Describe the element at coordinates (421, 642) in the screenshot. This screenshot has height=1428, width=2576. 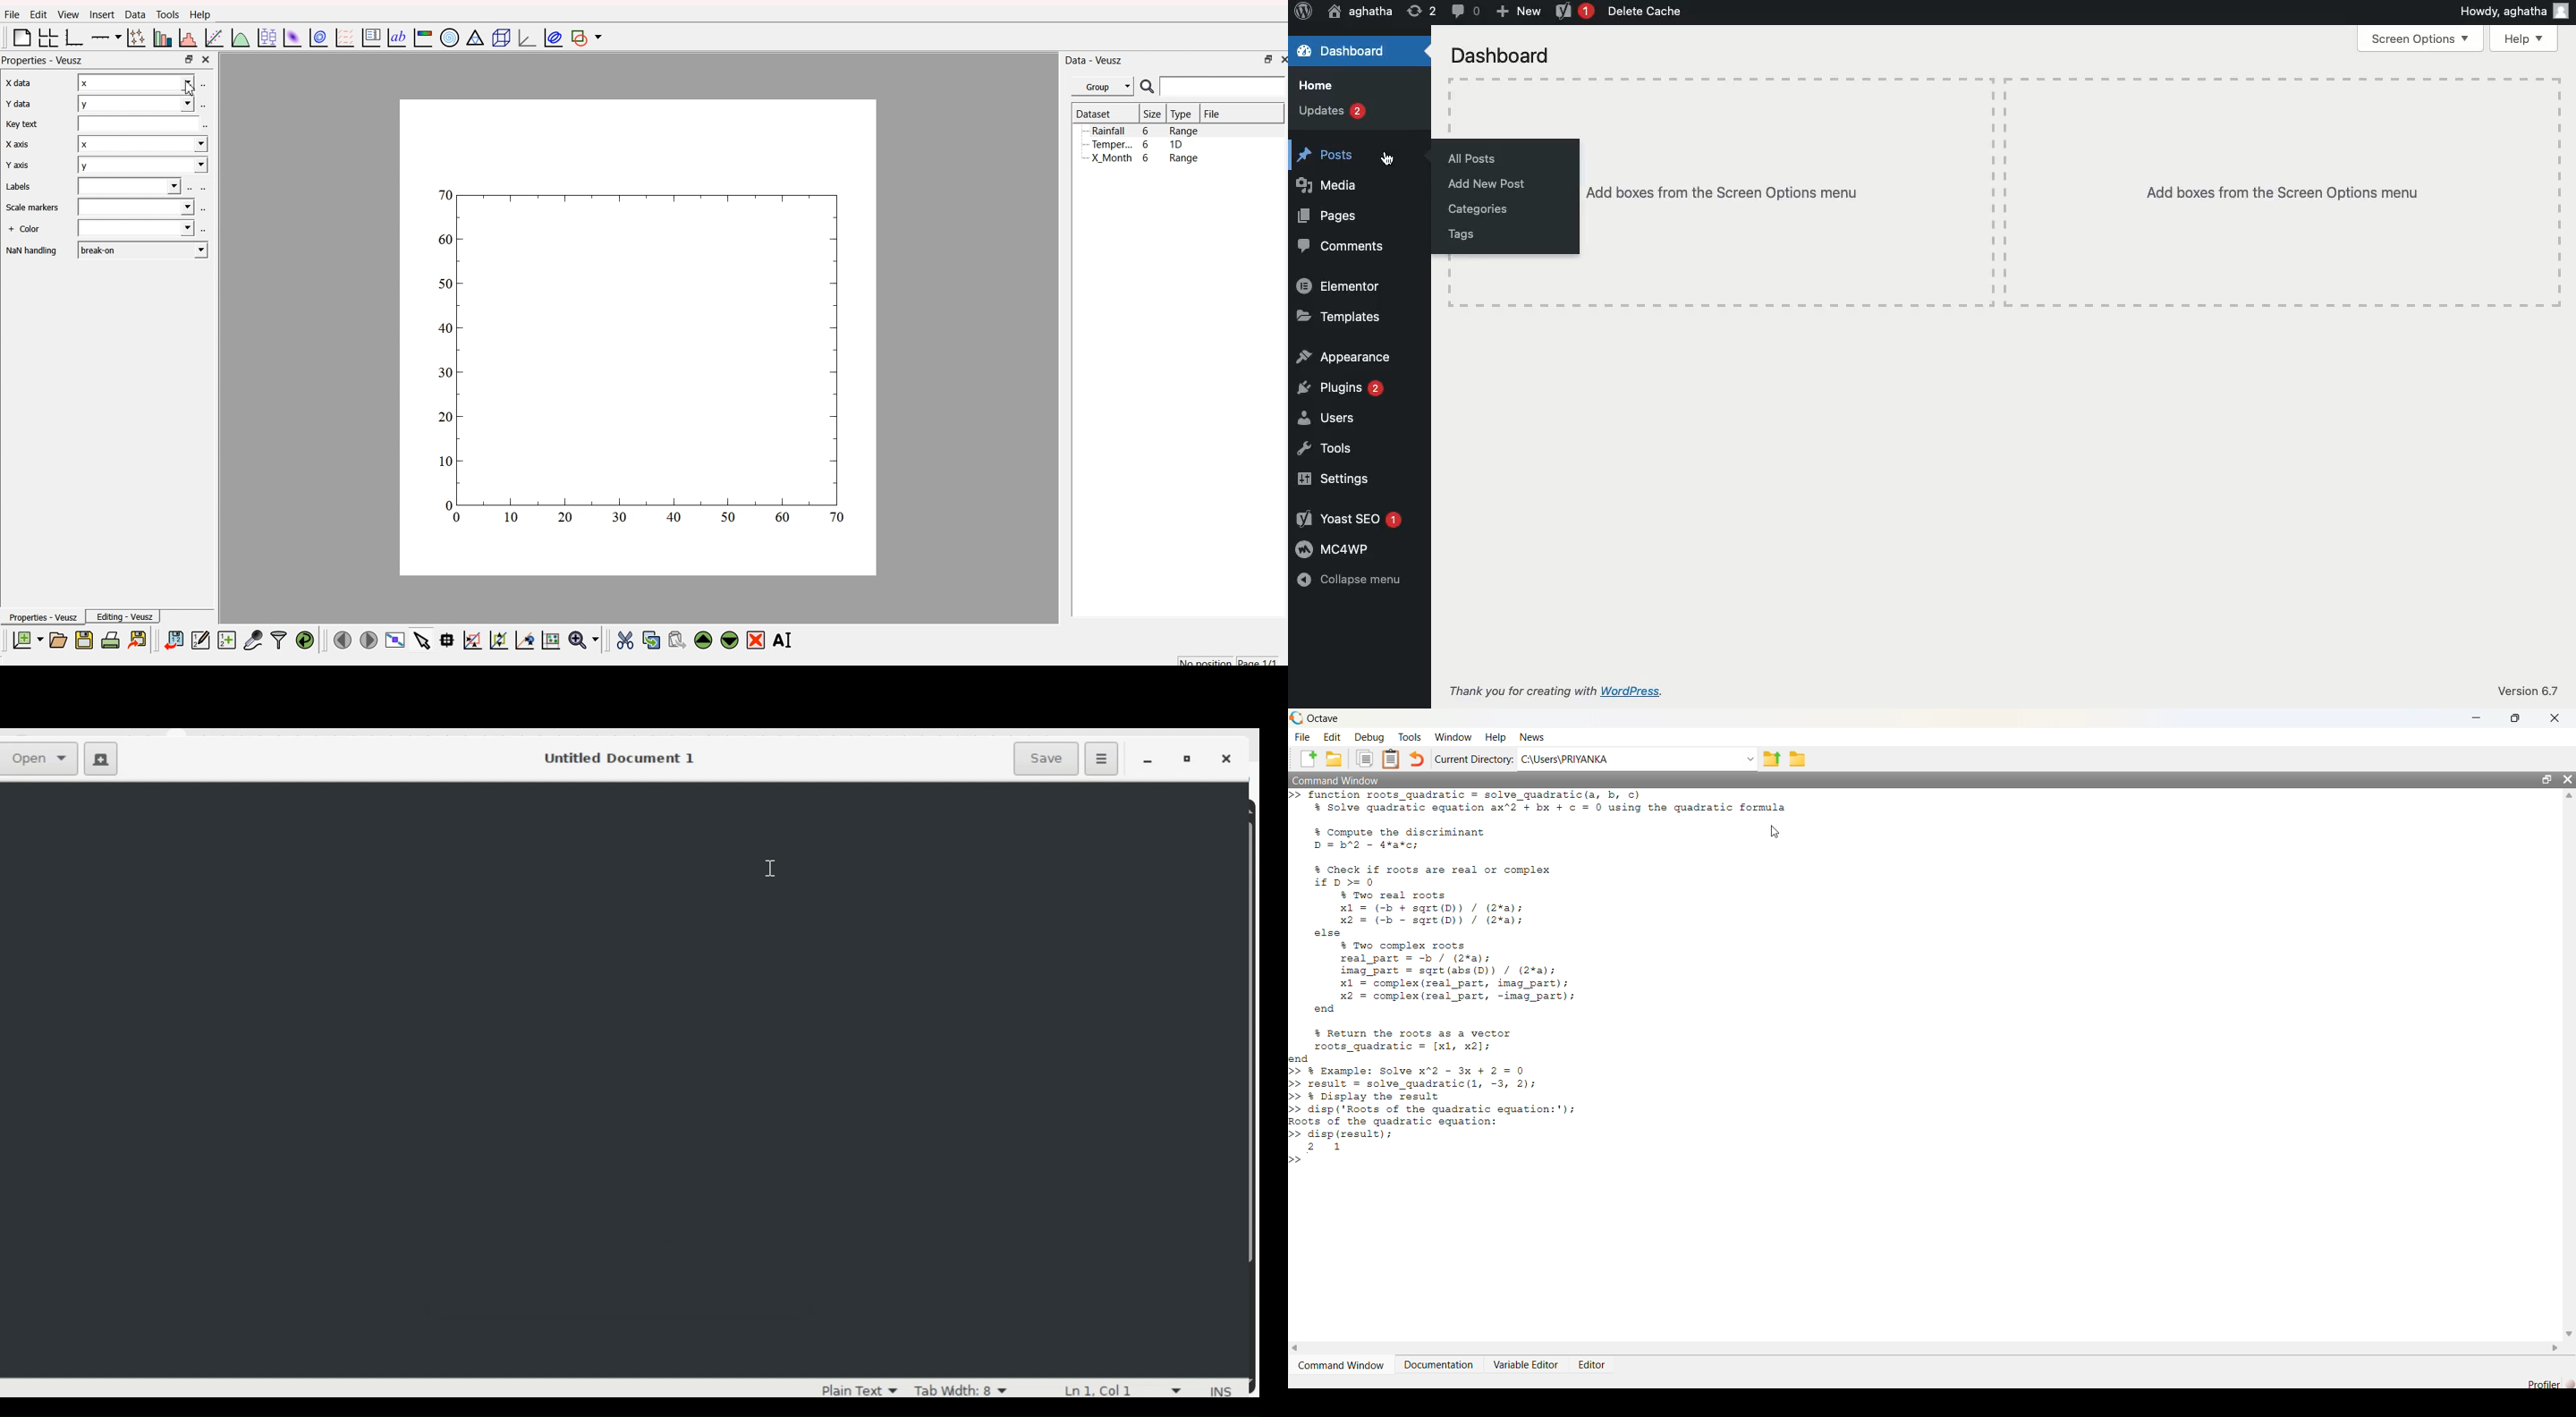
I see `select items from graph` at that location.